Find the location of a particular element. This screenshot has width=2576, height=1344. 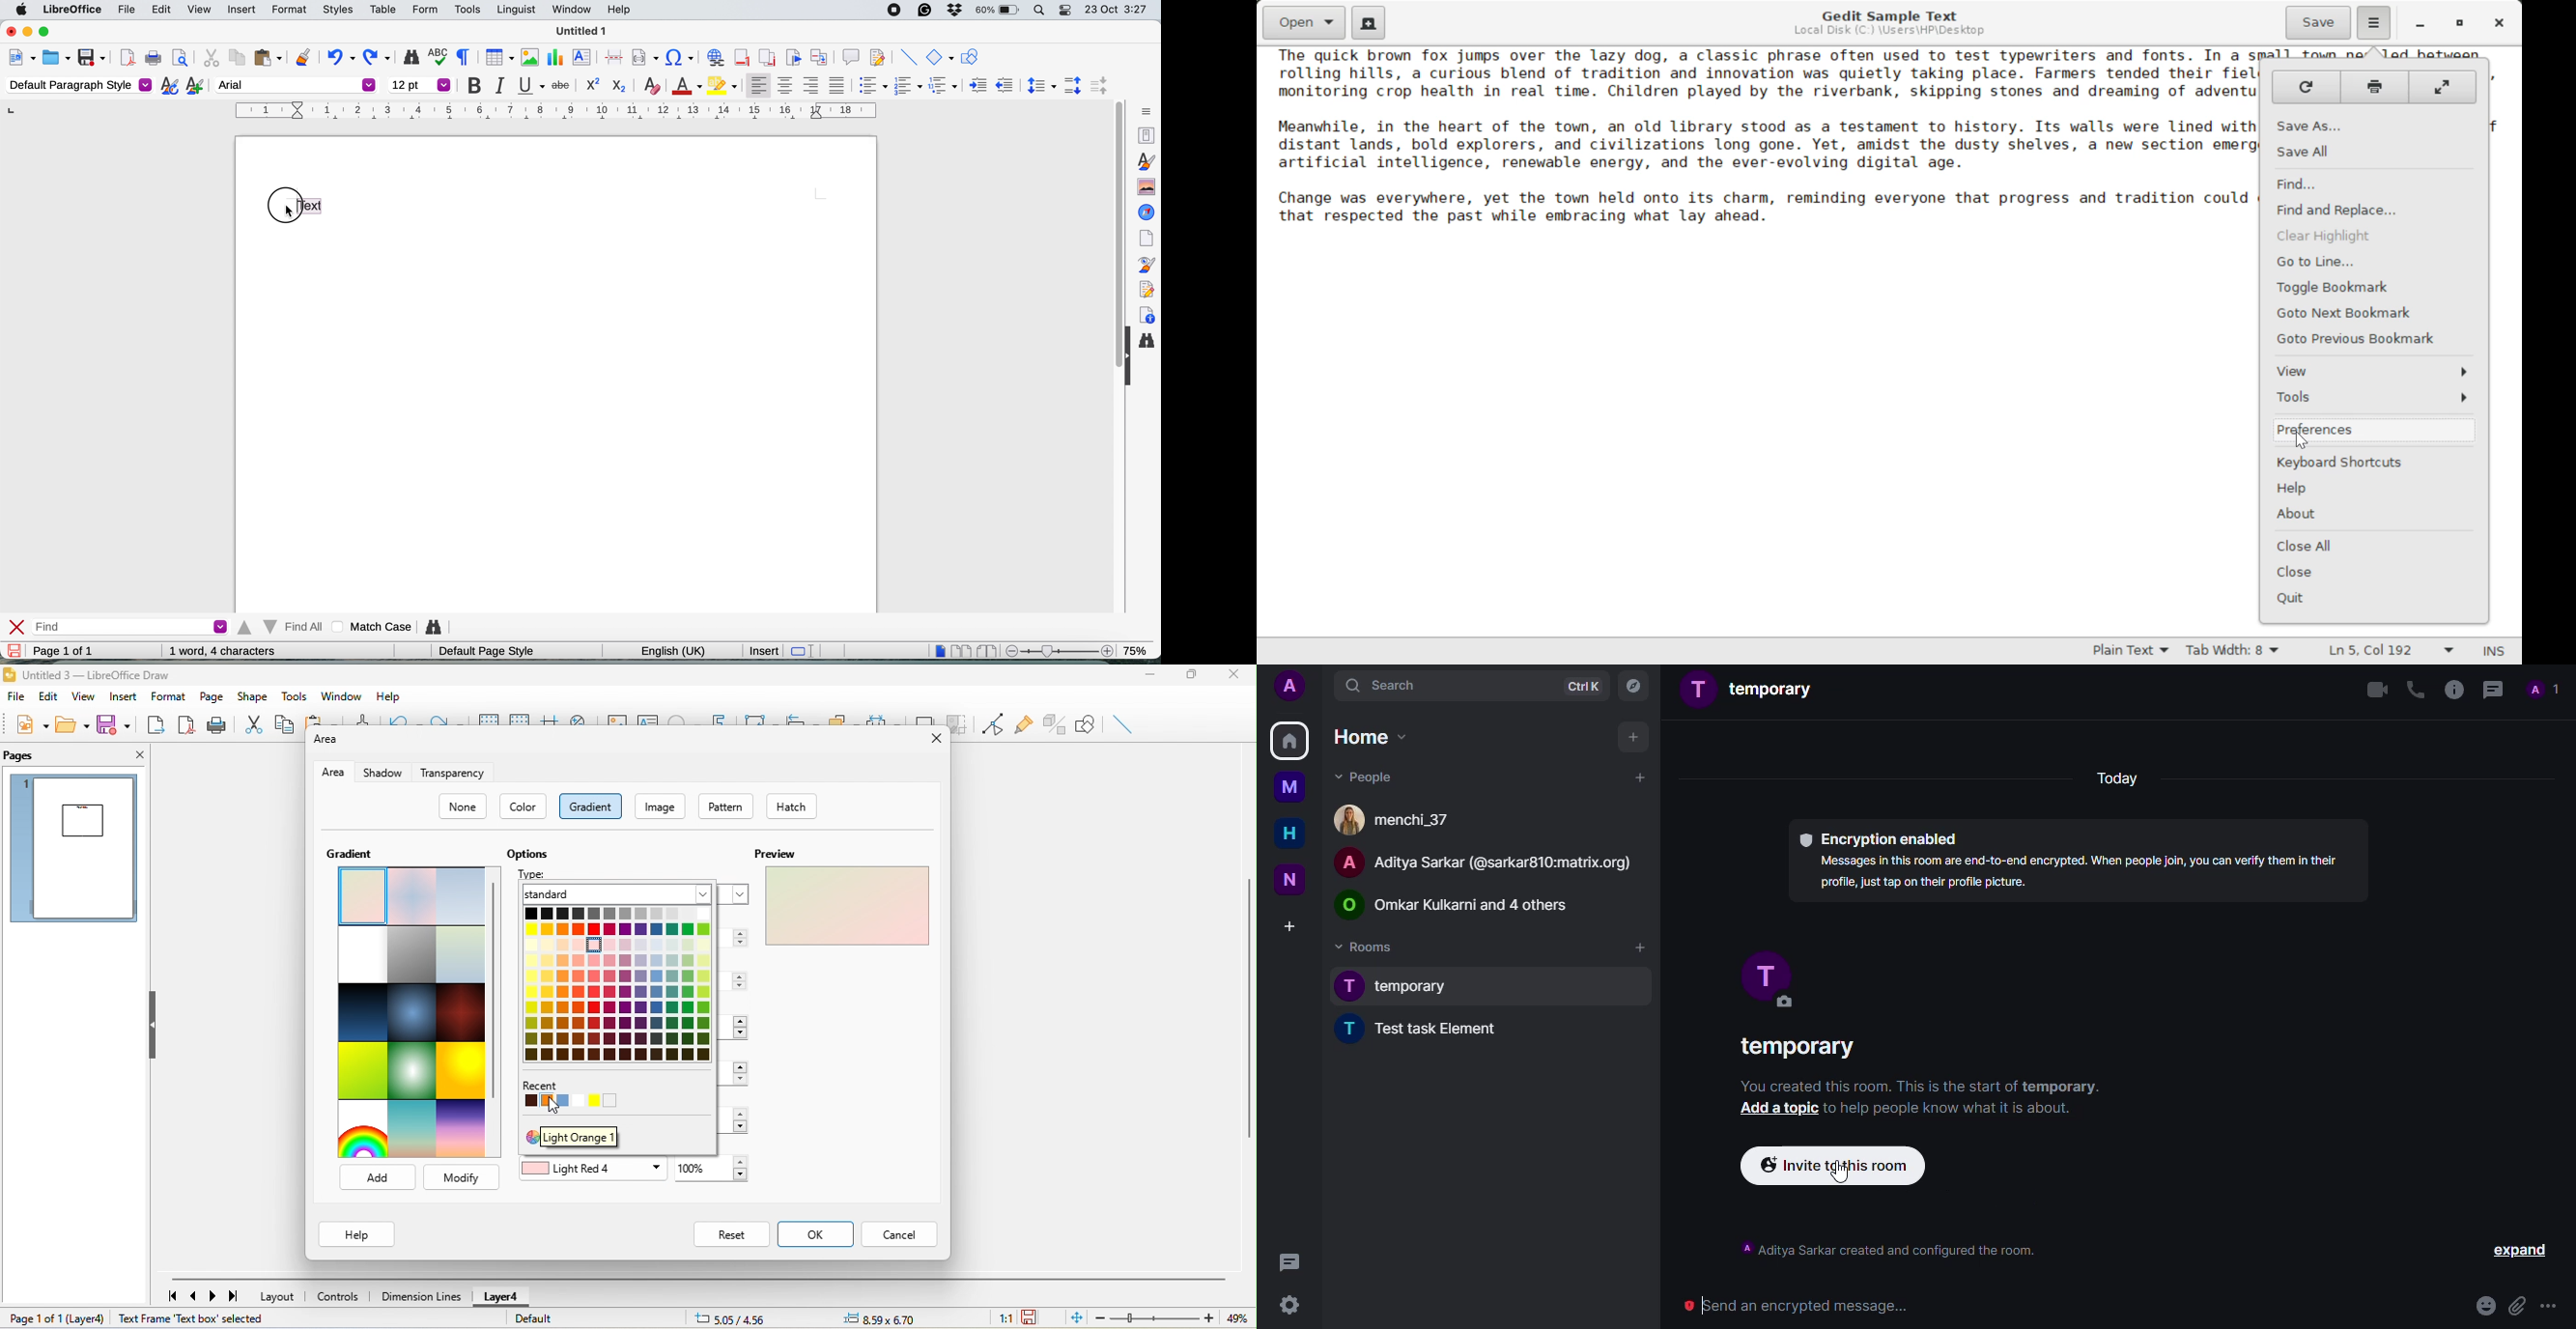

untitled 3- libre office draw is located at coordinates (102, 674).